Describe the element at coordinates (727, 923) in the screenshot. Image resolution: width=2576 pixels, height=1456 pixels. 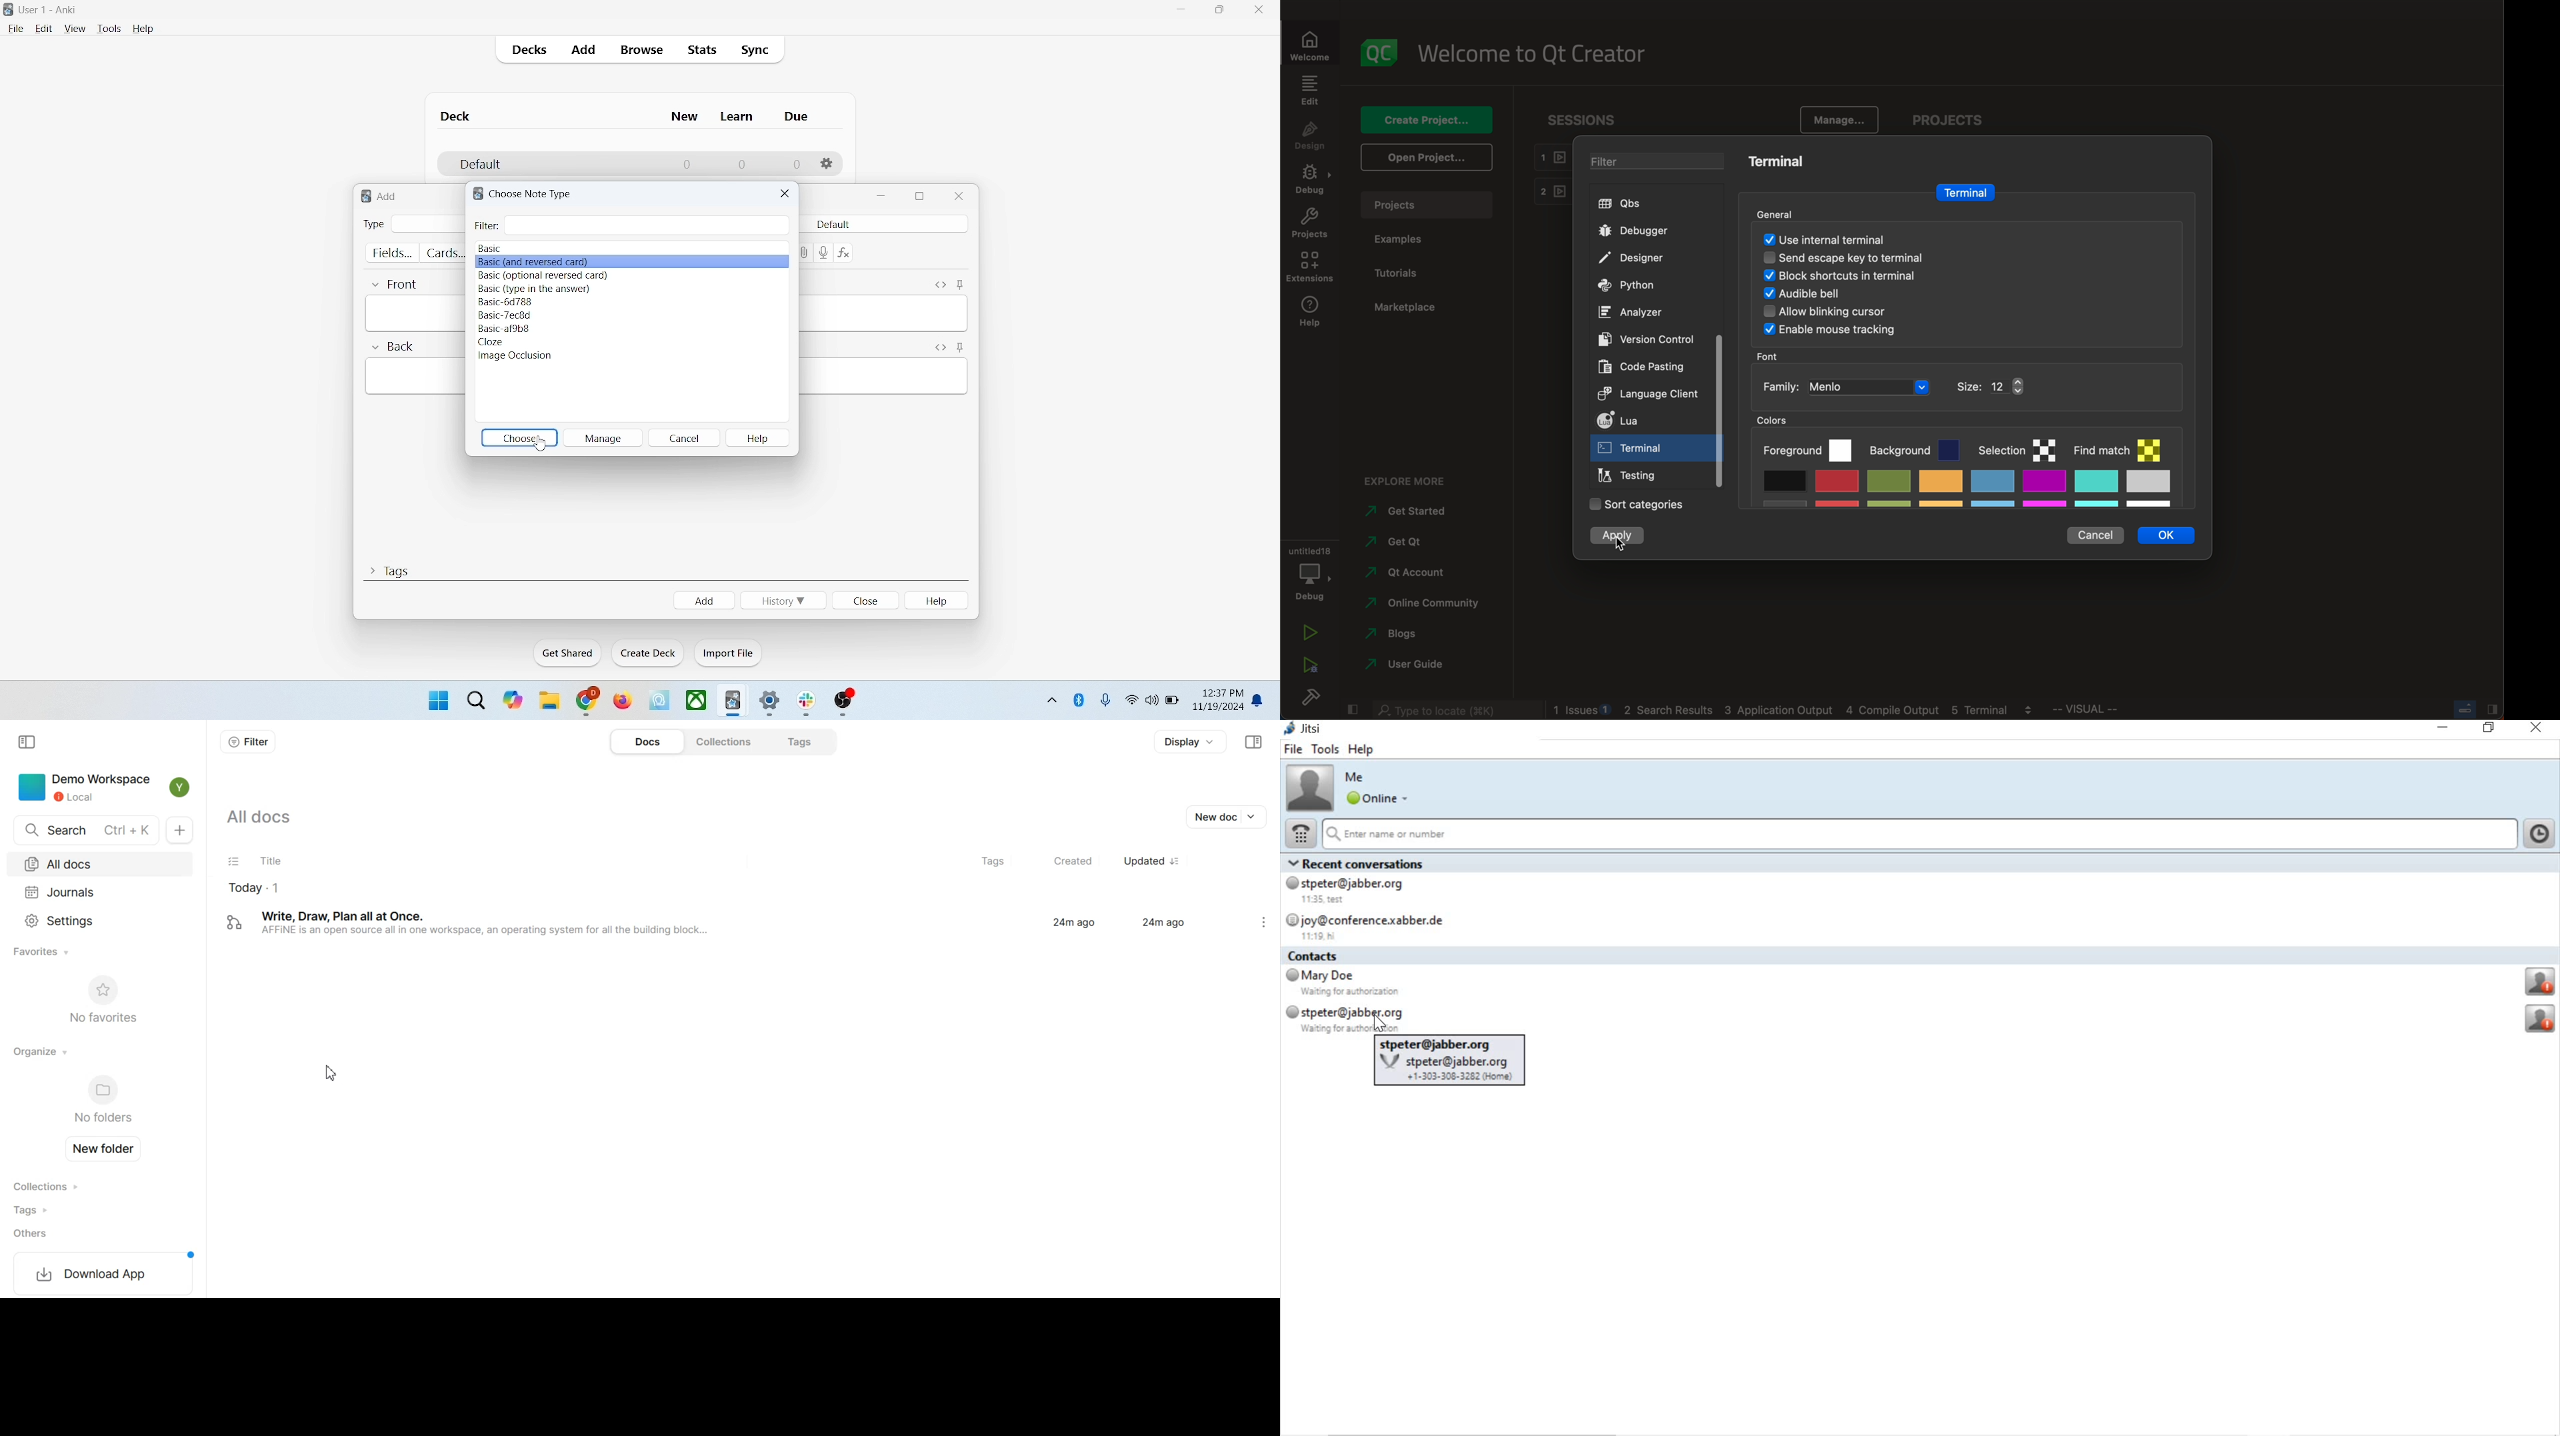
I see `Document` at that location.